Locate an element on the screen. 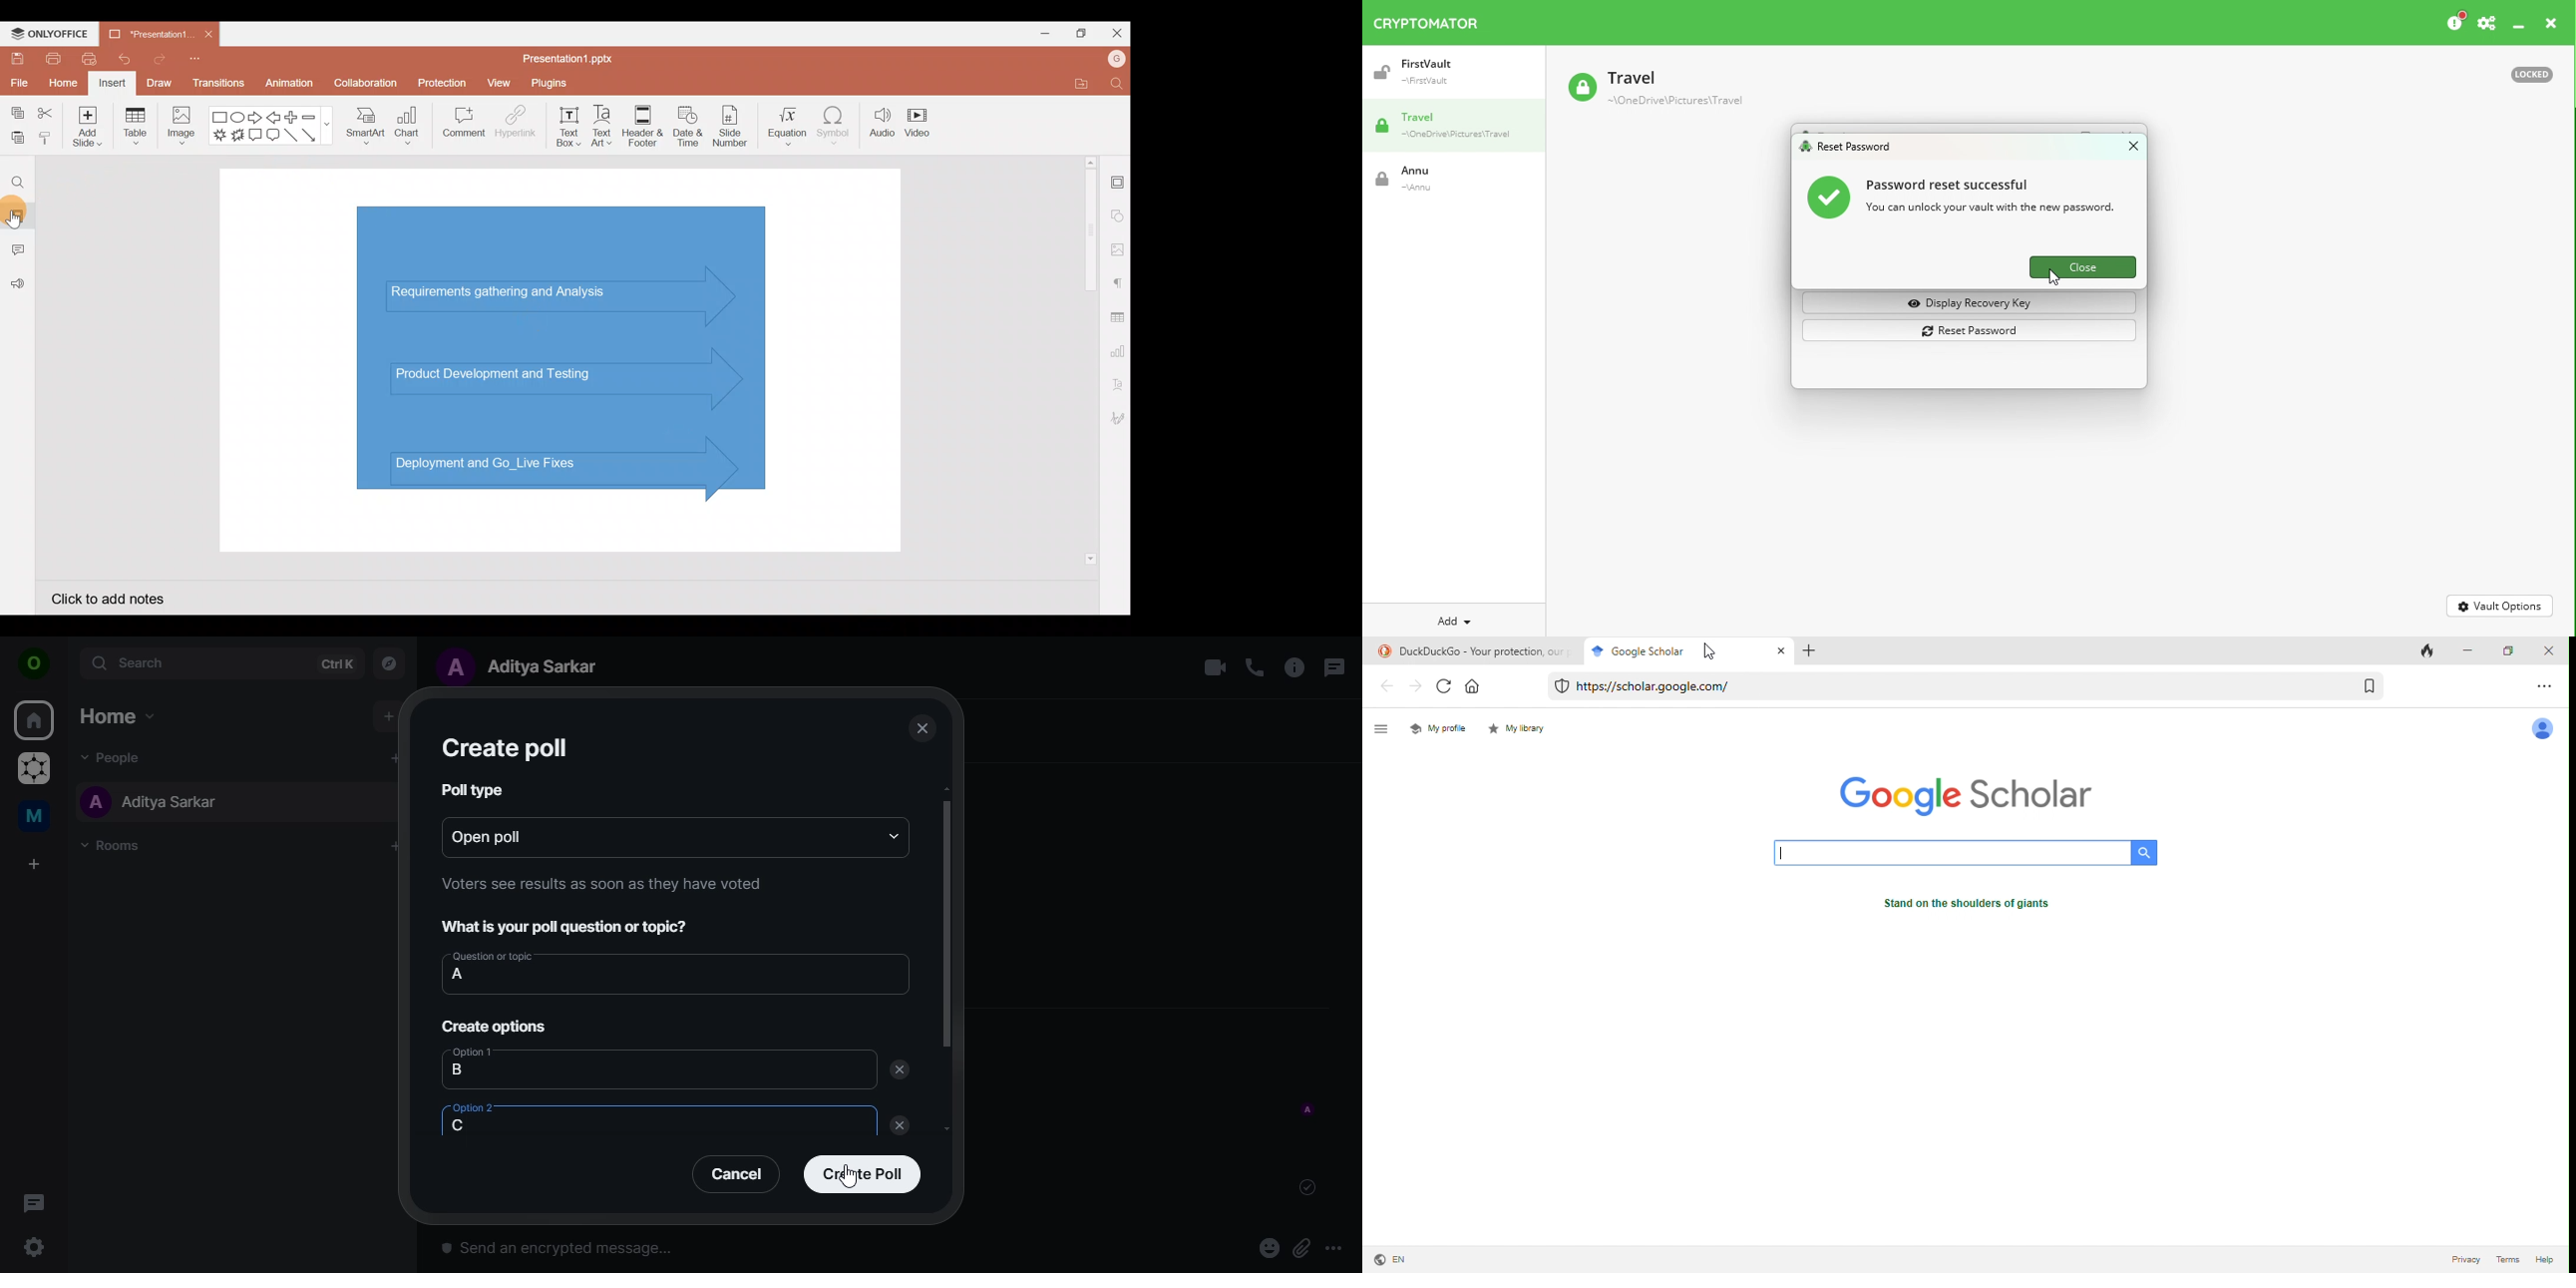 Image resolution: width=2576 pixels, height=1288 pixels. send an encrypted message is located at coordinates (667, 1254).